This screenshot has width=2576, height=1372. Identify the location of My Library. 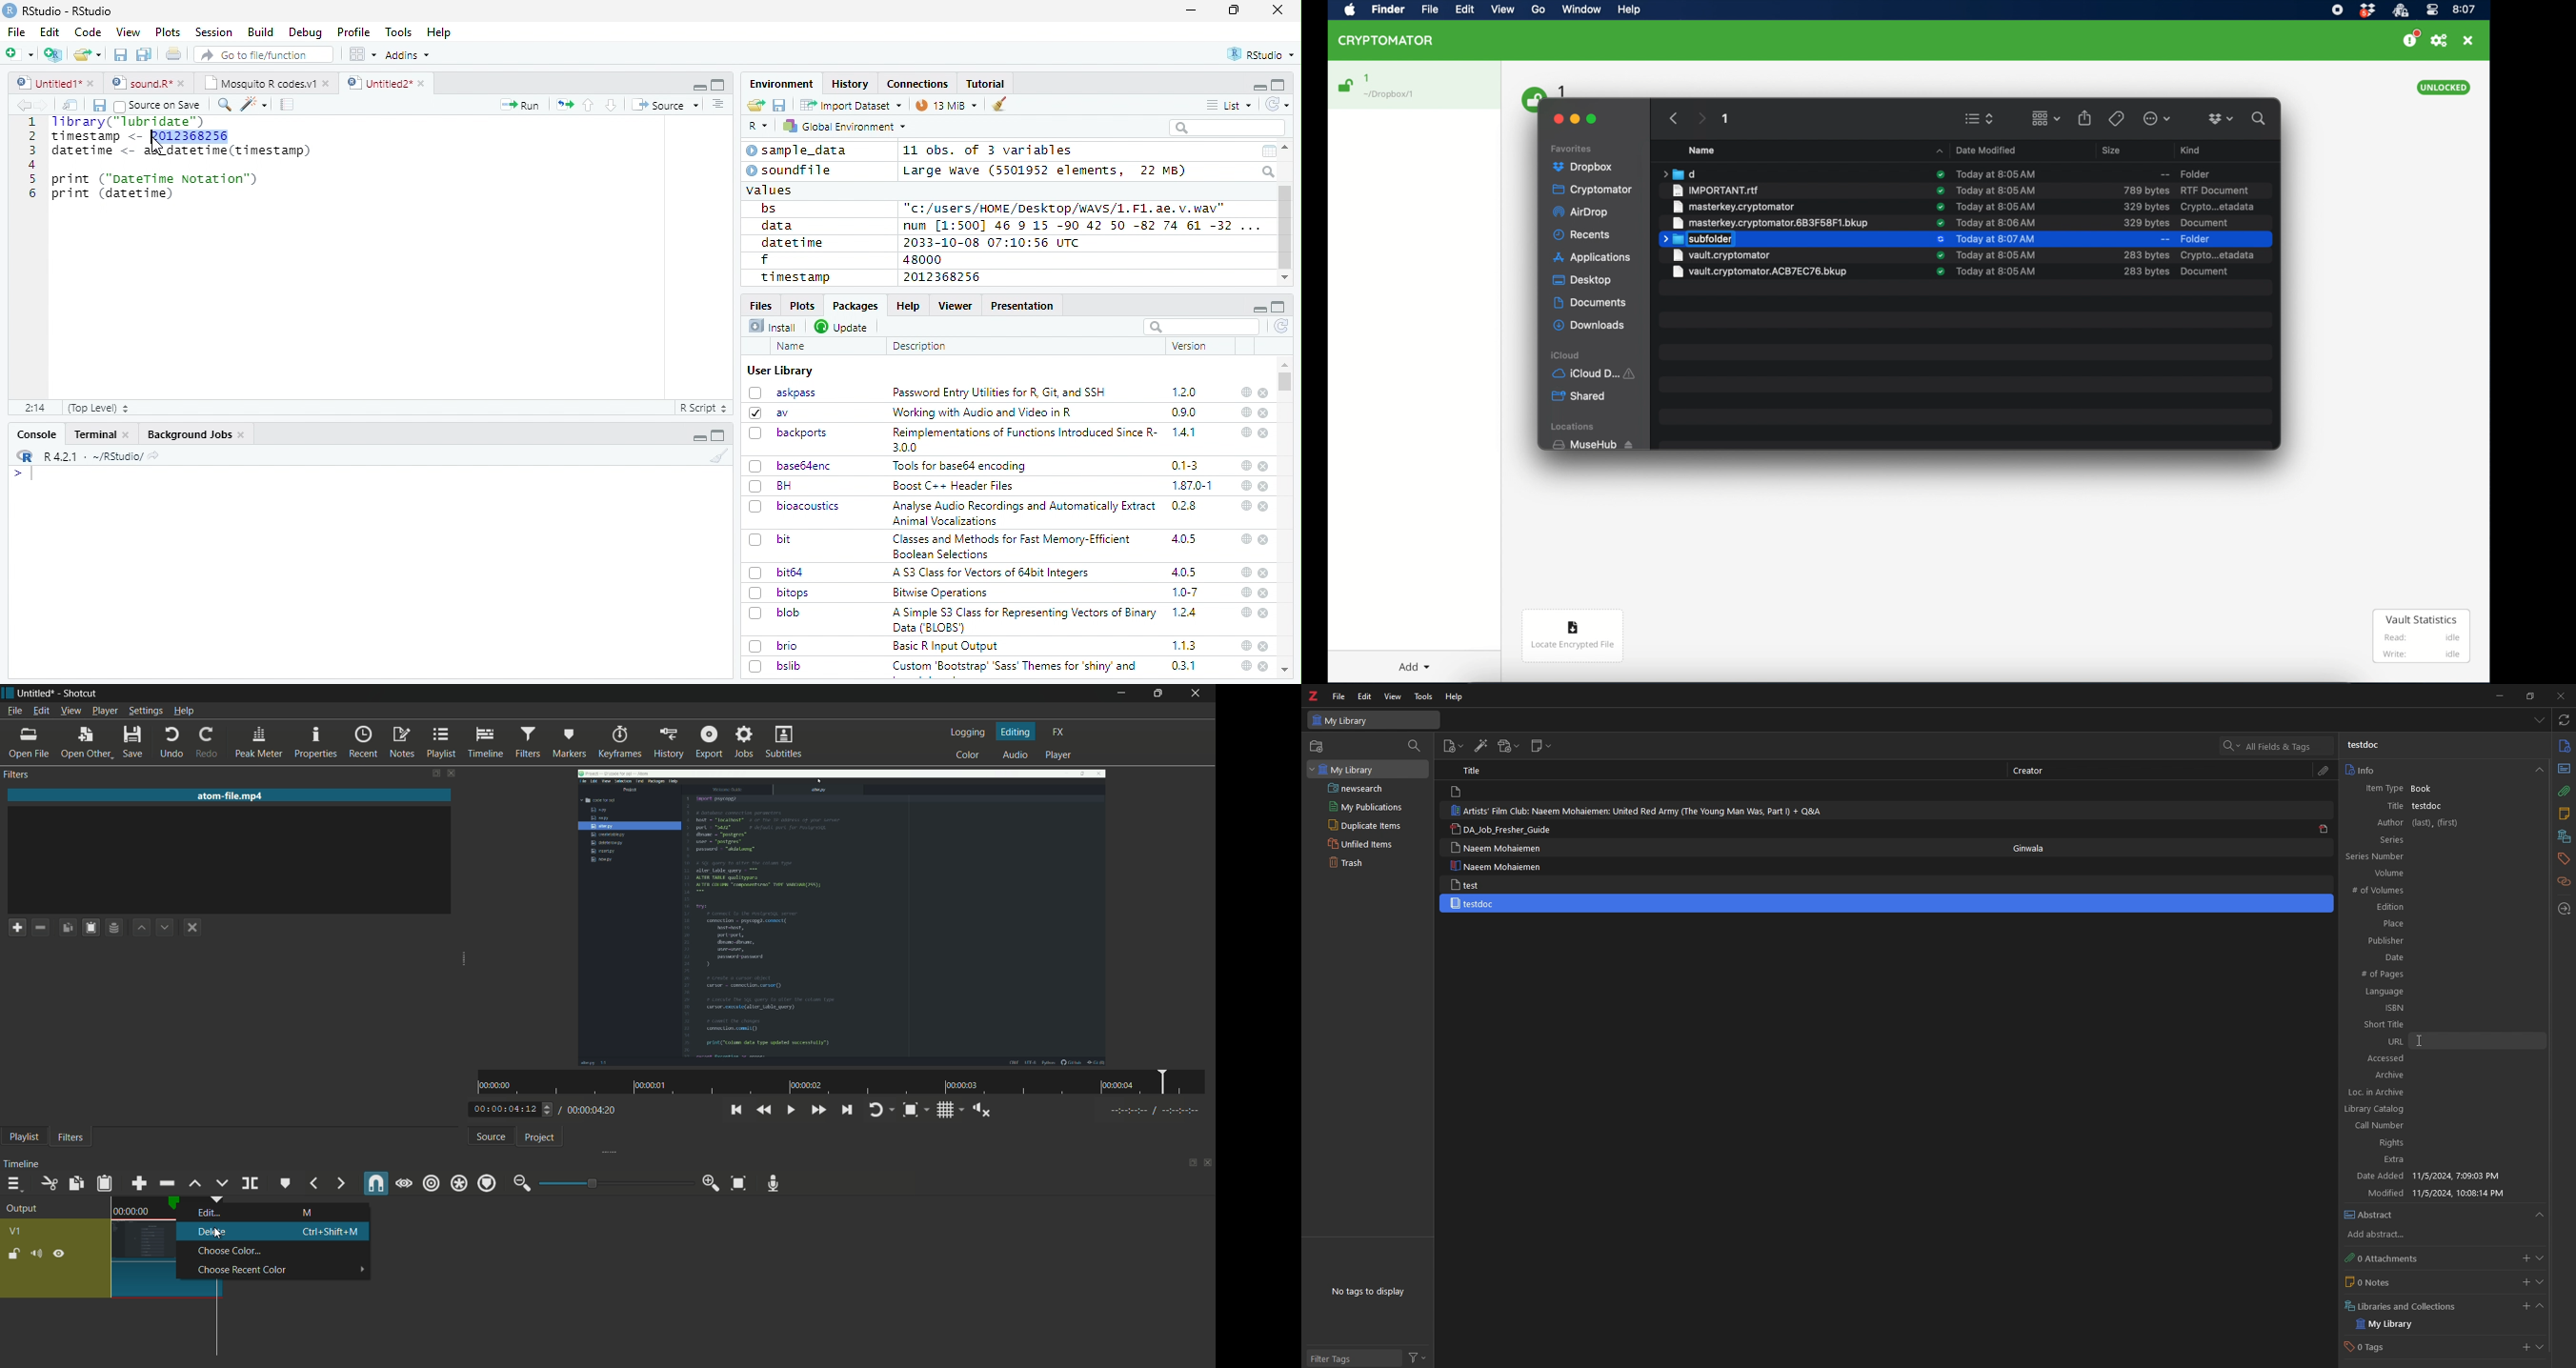
(1374, 721).